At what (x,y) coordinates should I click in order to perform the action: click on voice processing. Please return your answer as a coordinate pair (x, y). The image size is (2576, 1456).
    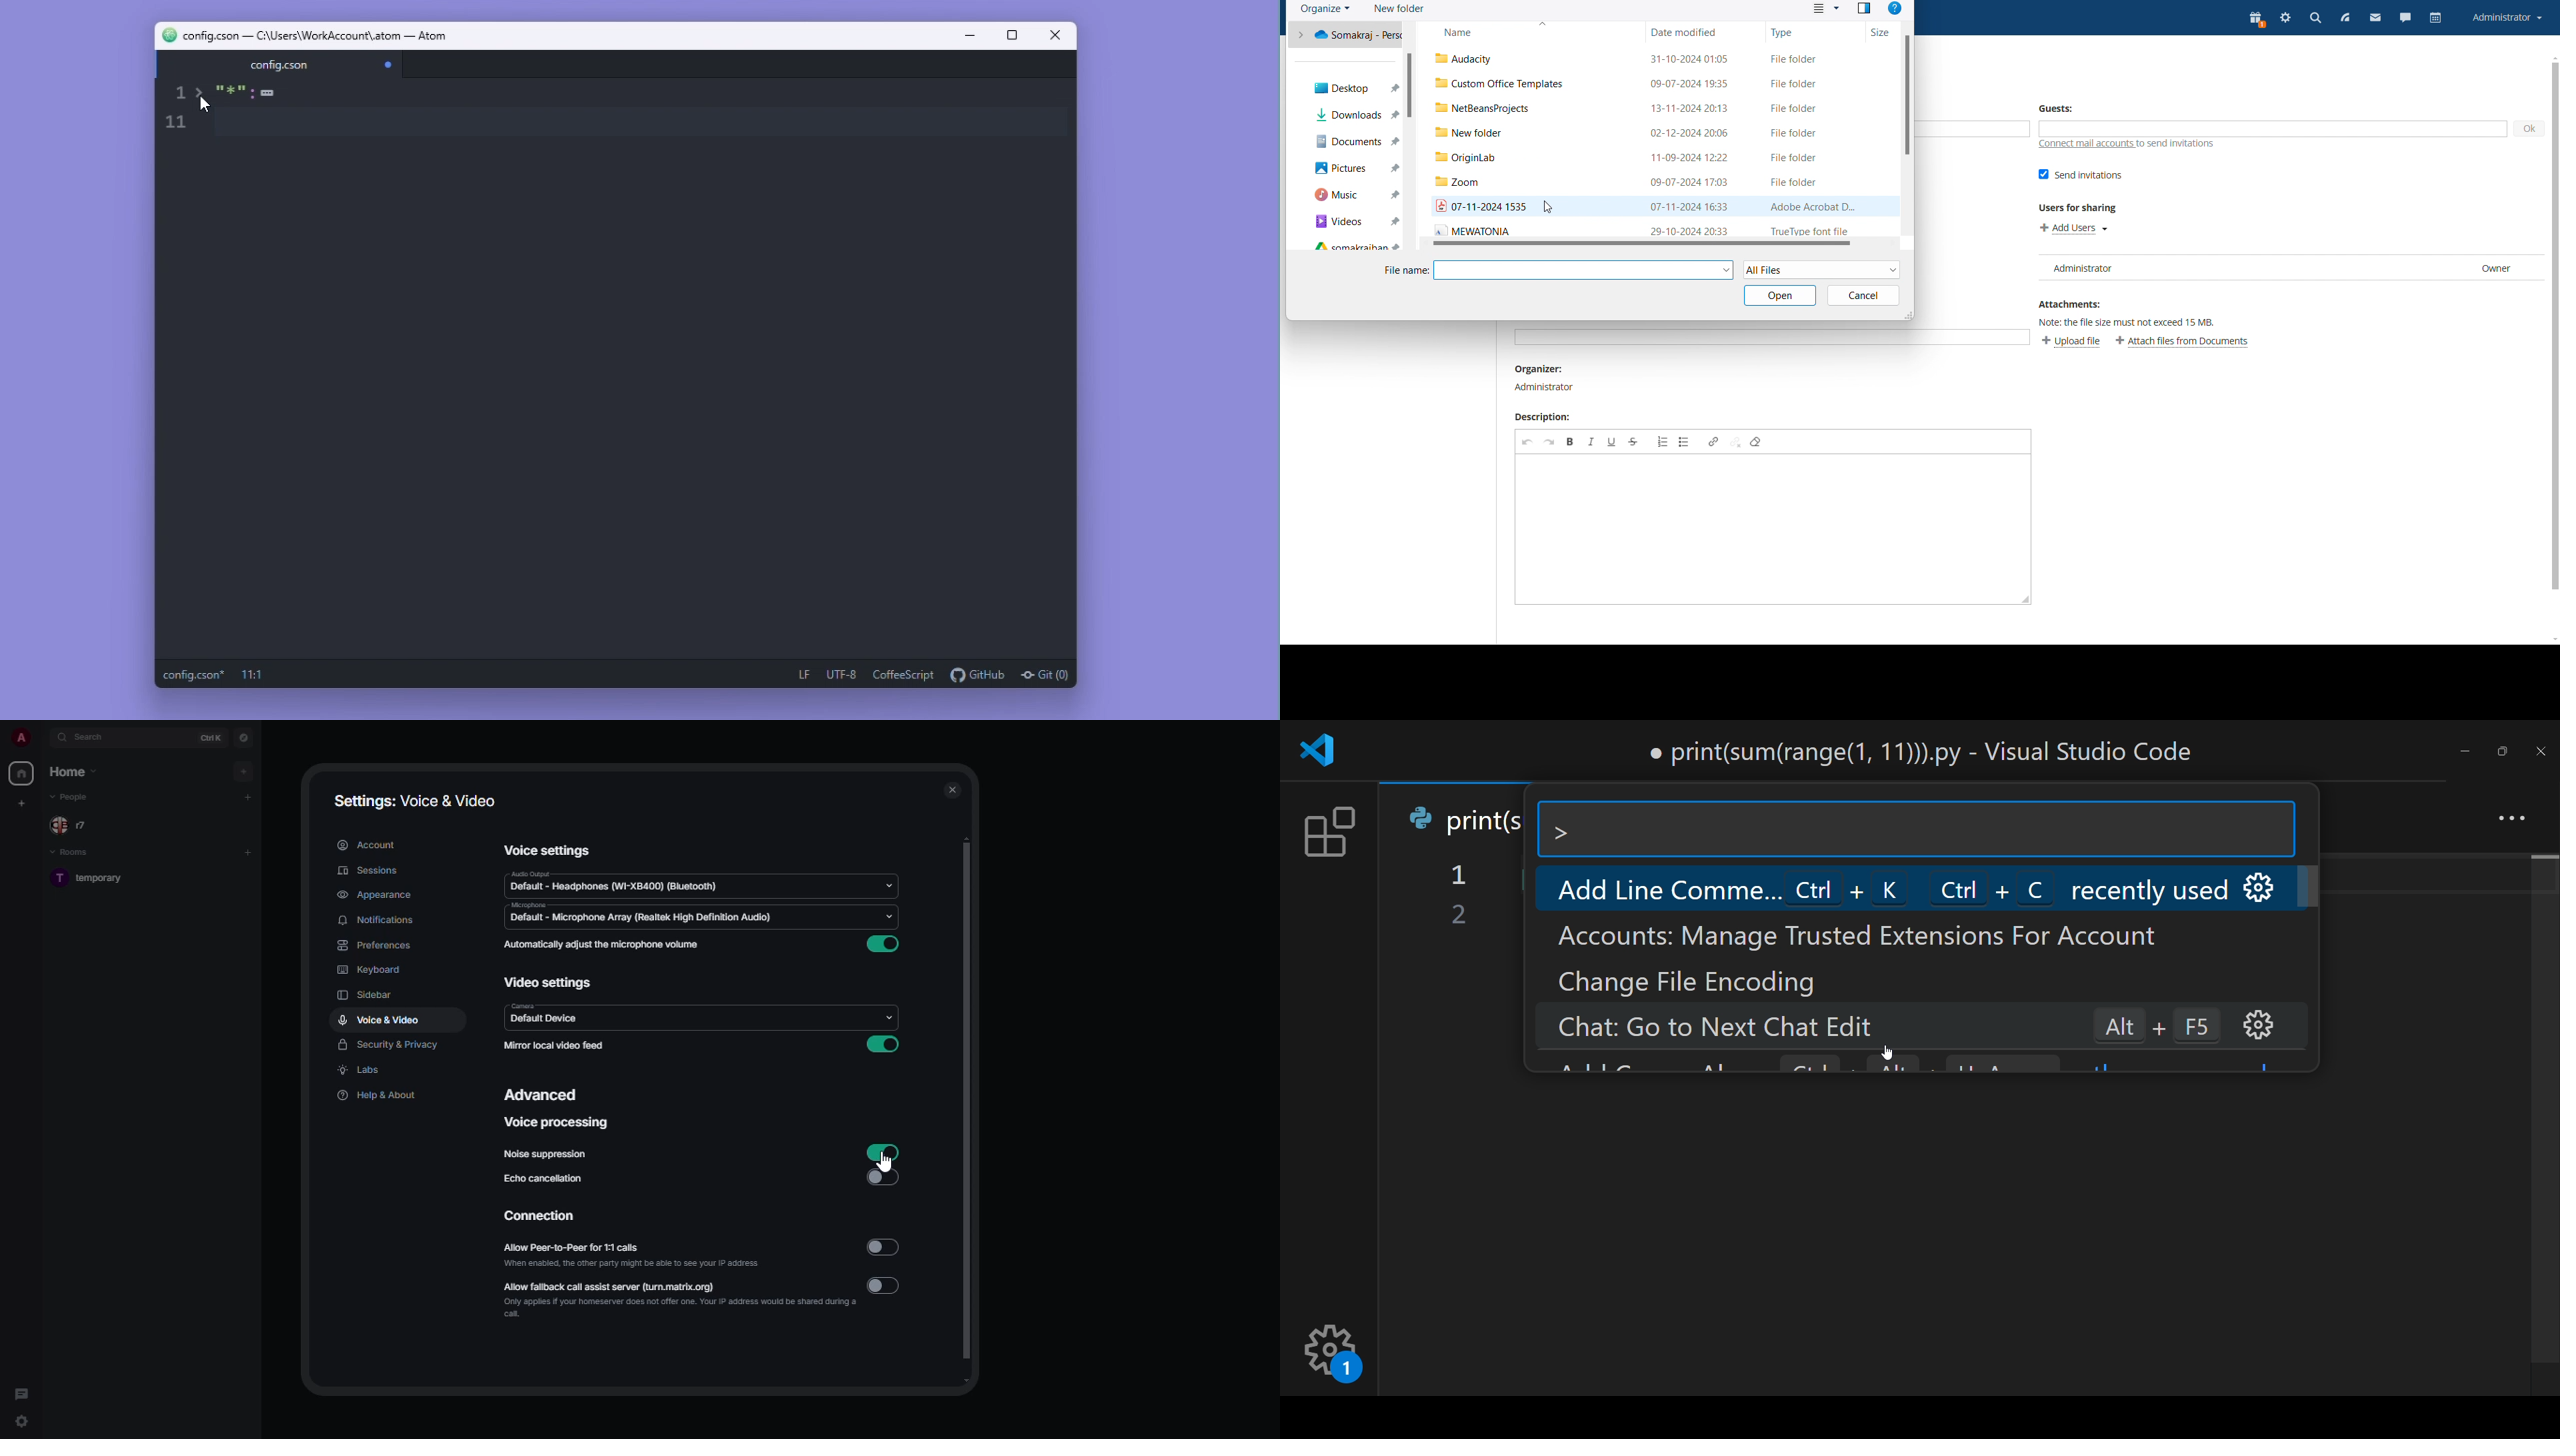
    Looking at the image, I should click on (557, 1124).